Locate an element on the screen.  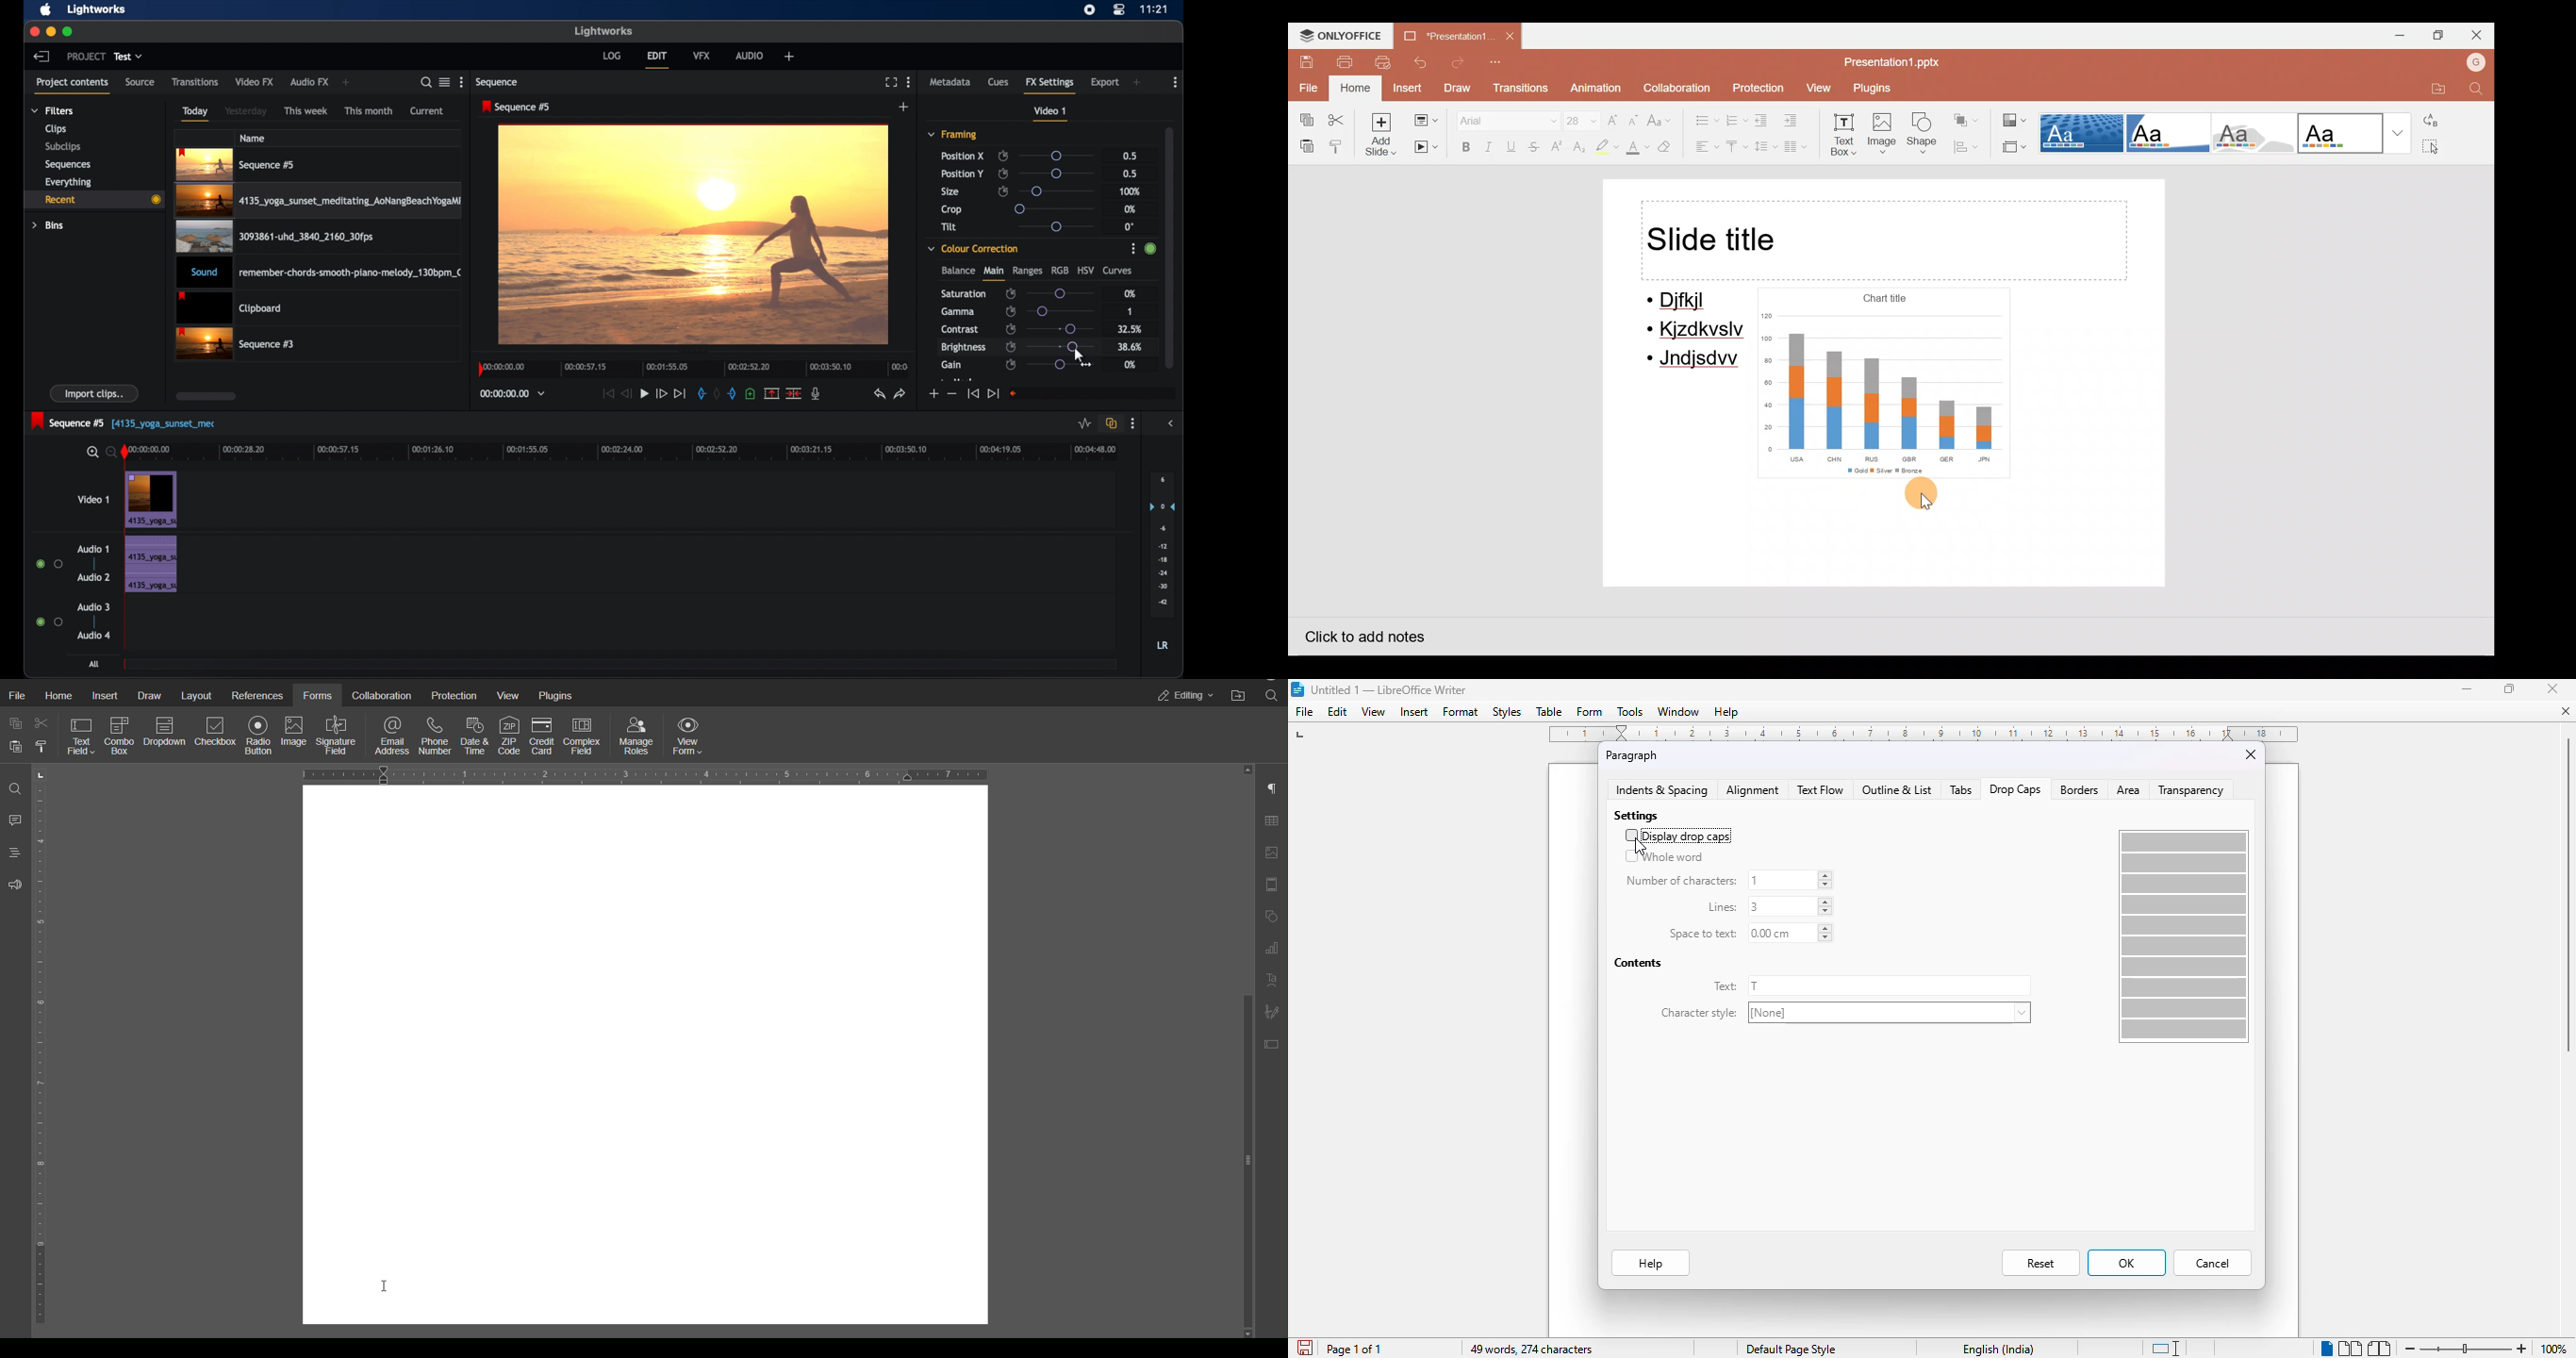
format is located at coordinates (1461, 711).